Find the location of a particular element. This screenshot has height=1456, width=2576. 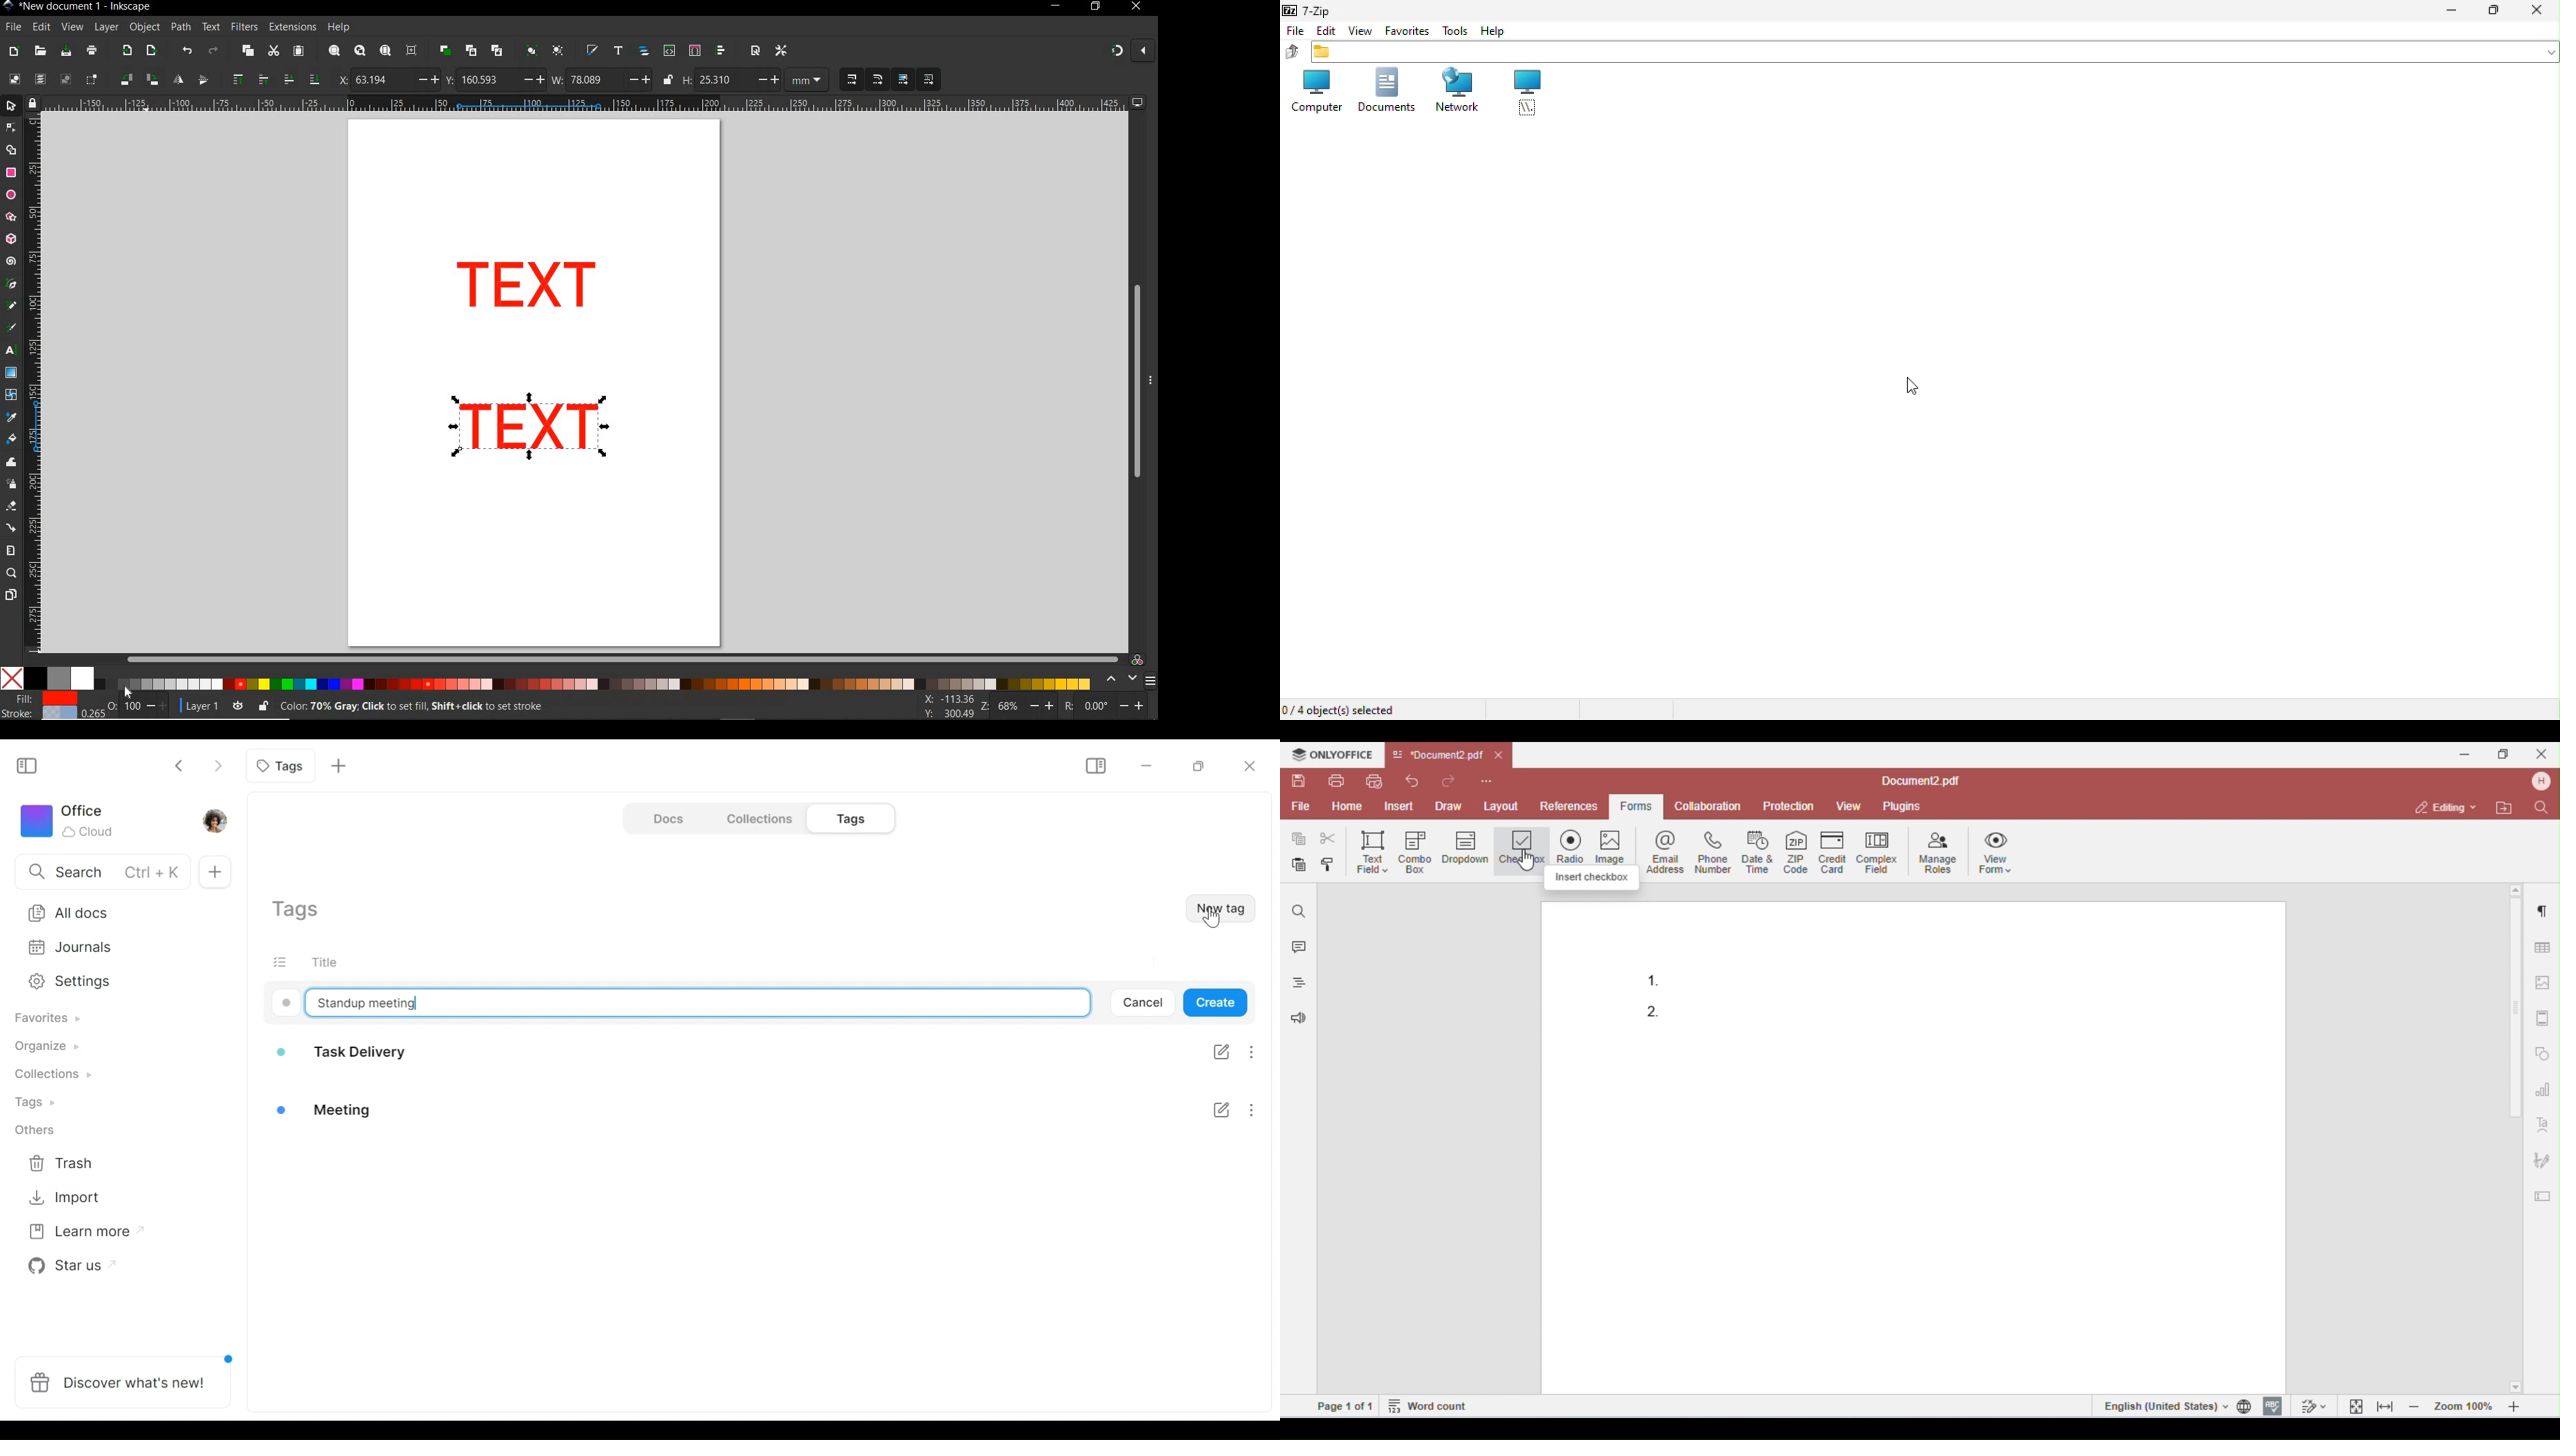

open selectors is located at coordinates (694, 51).